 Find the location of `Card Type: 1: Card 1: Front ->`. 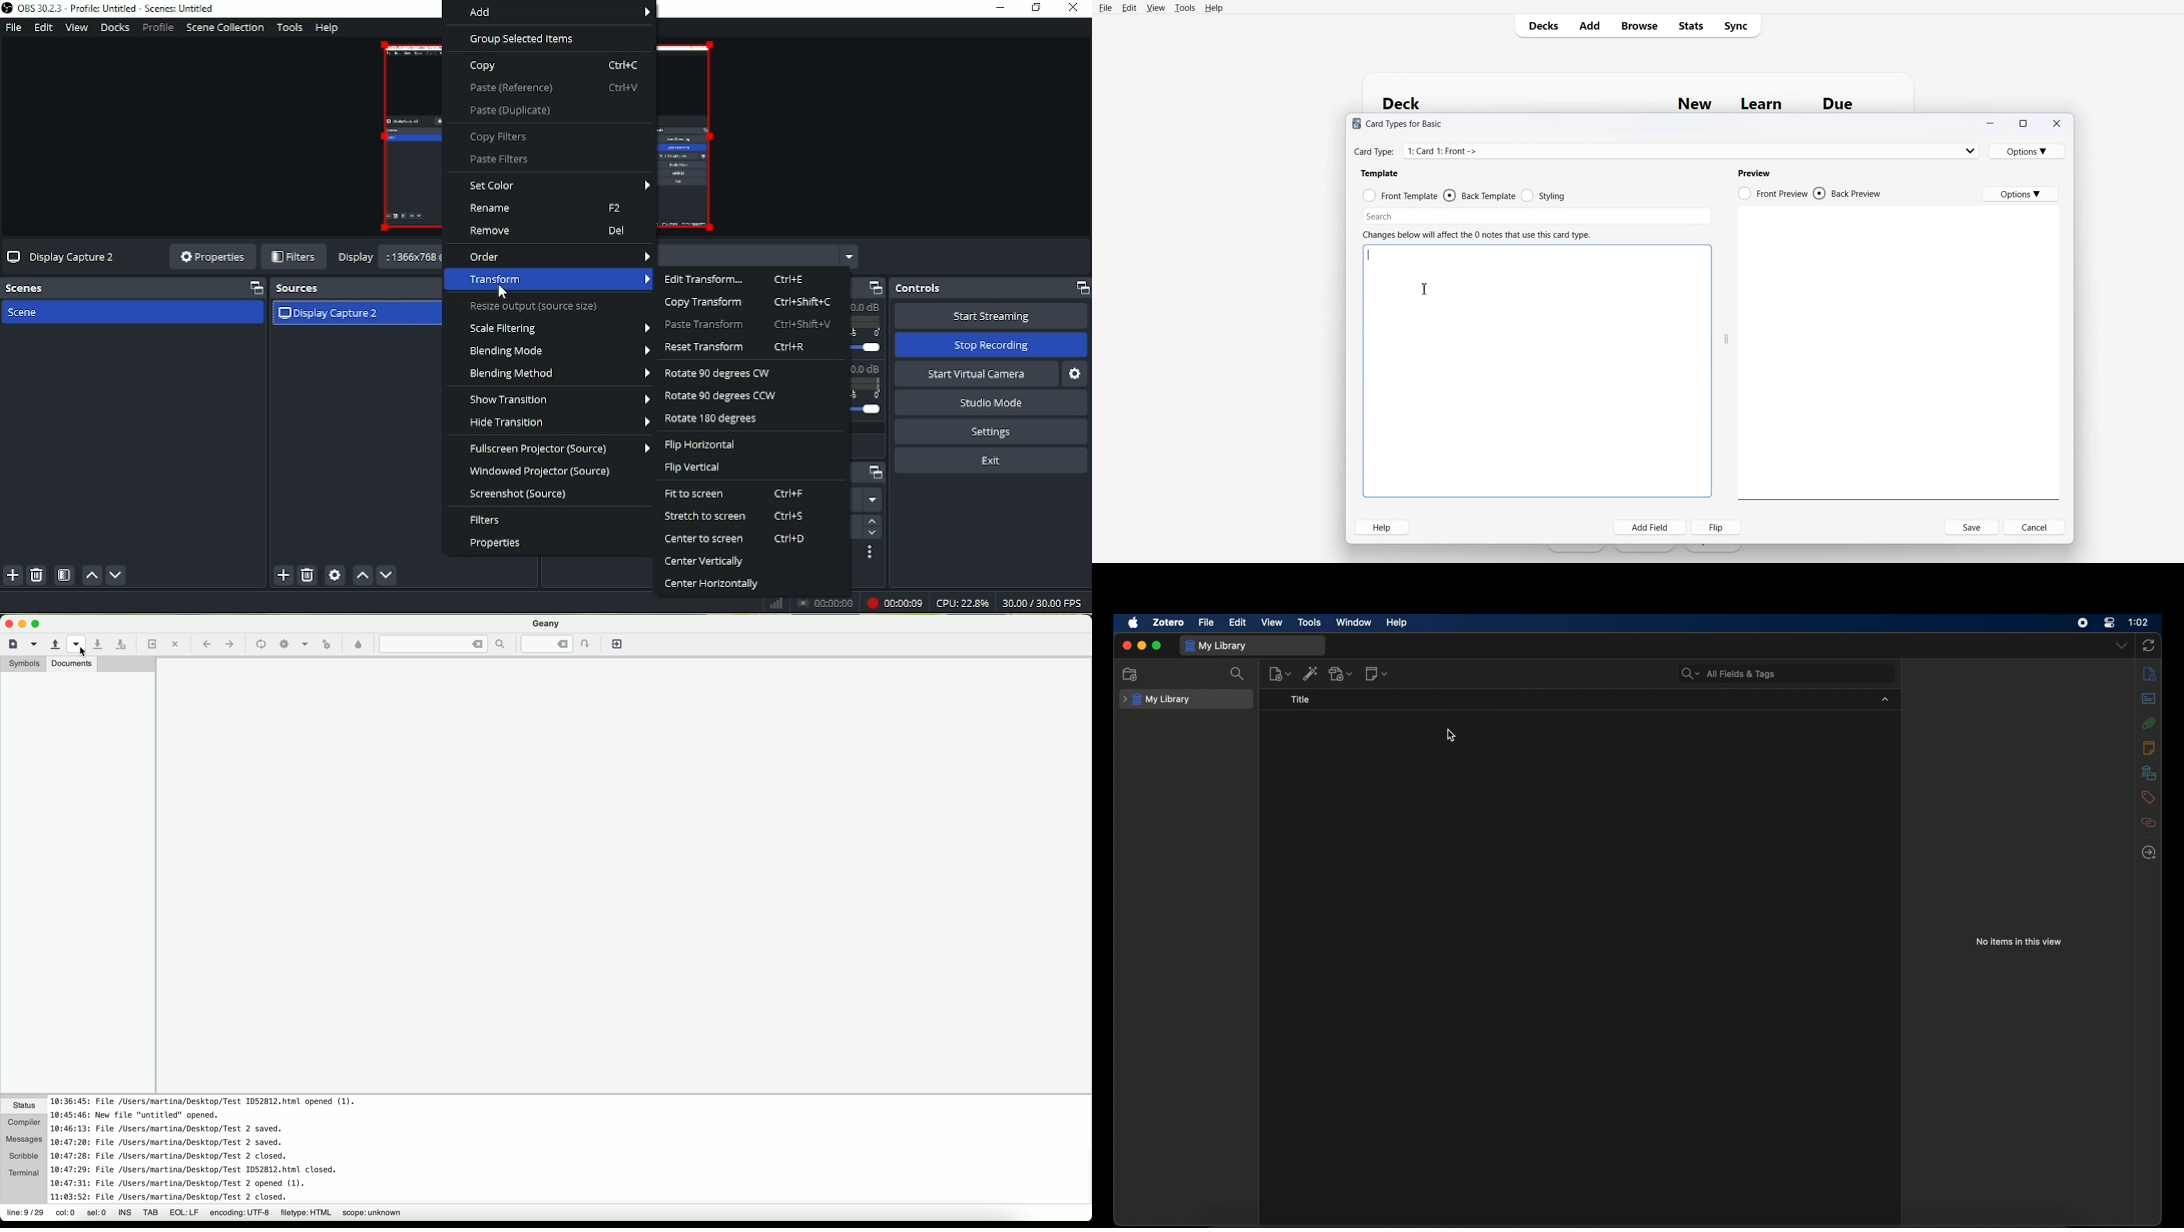

Card Type: 1: Card 1: Front -> is located at coordinates (1666, 149).